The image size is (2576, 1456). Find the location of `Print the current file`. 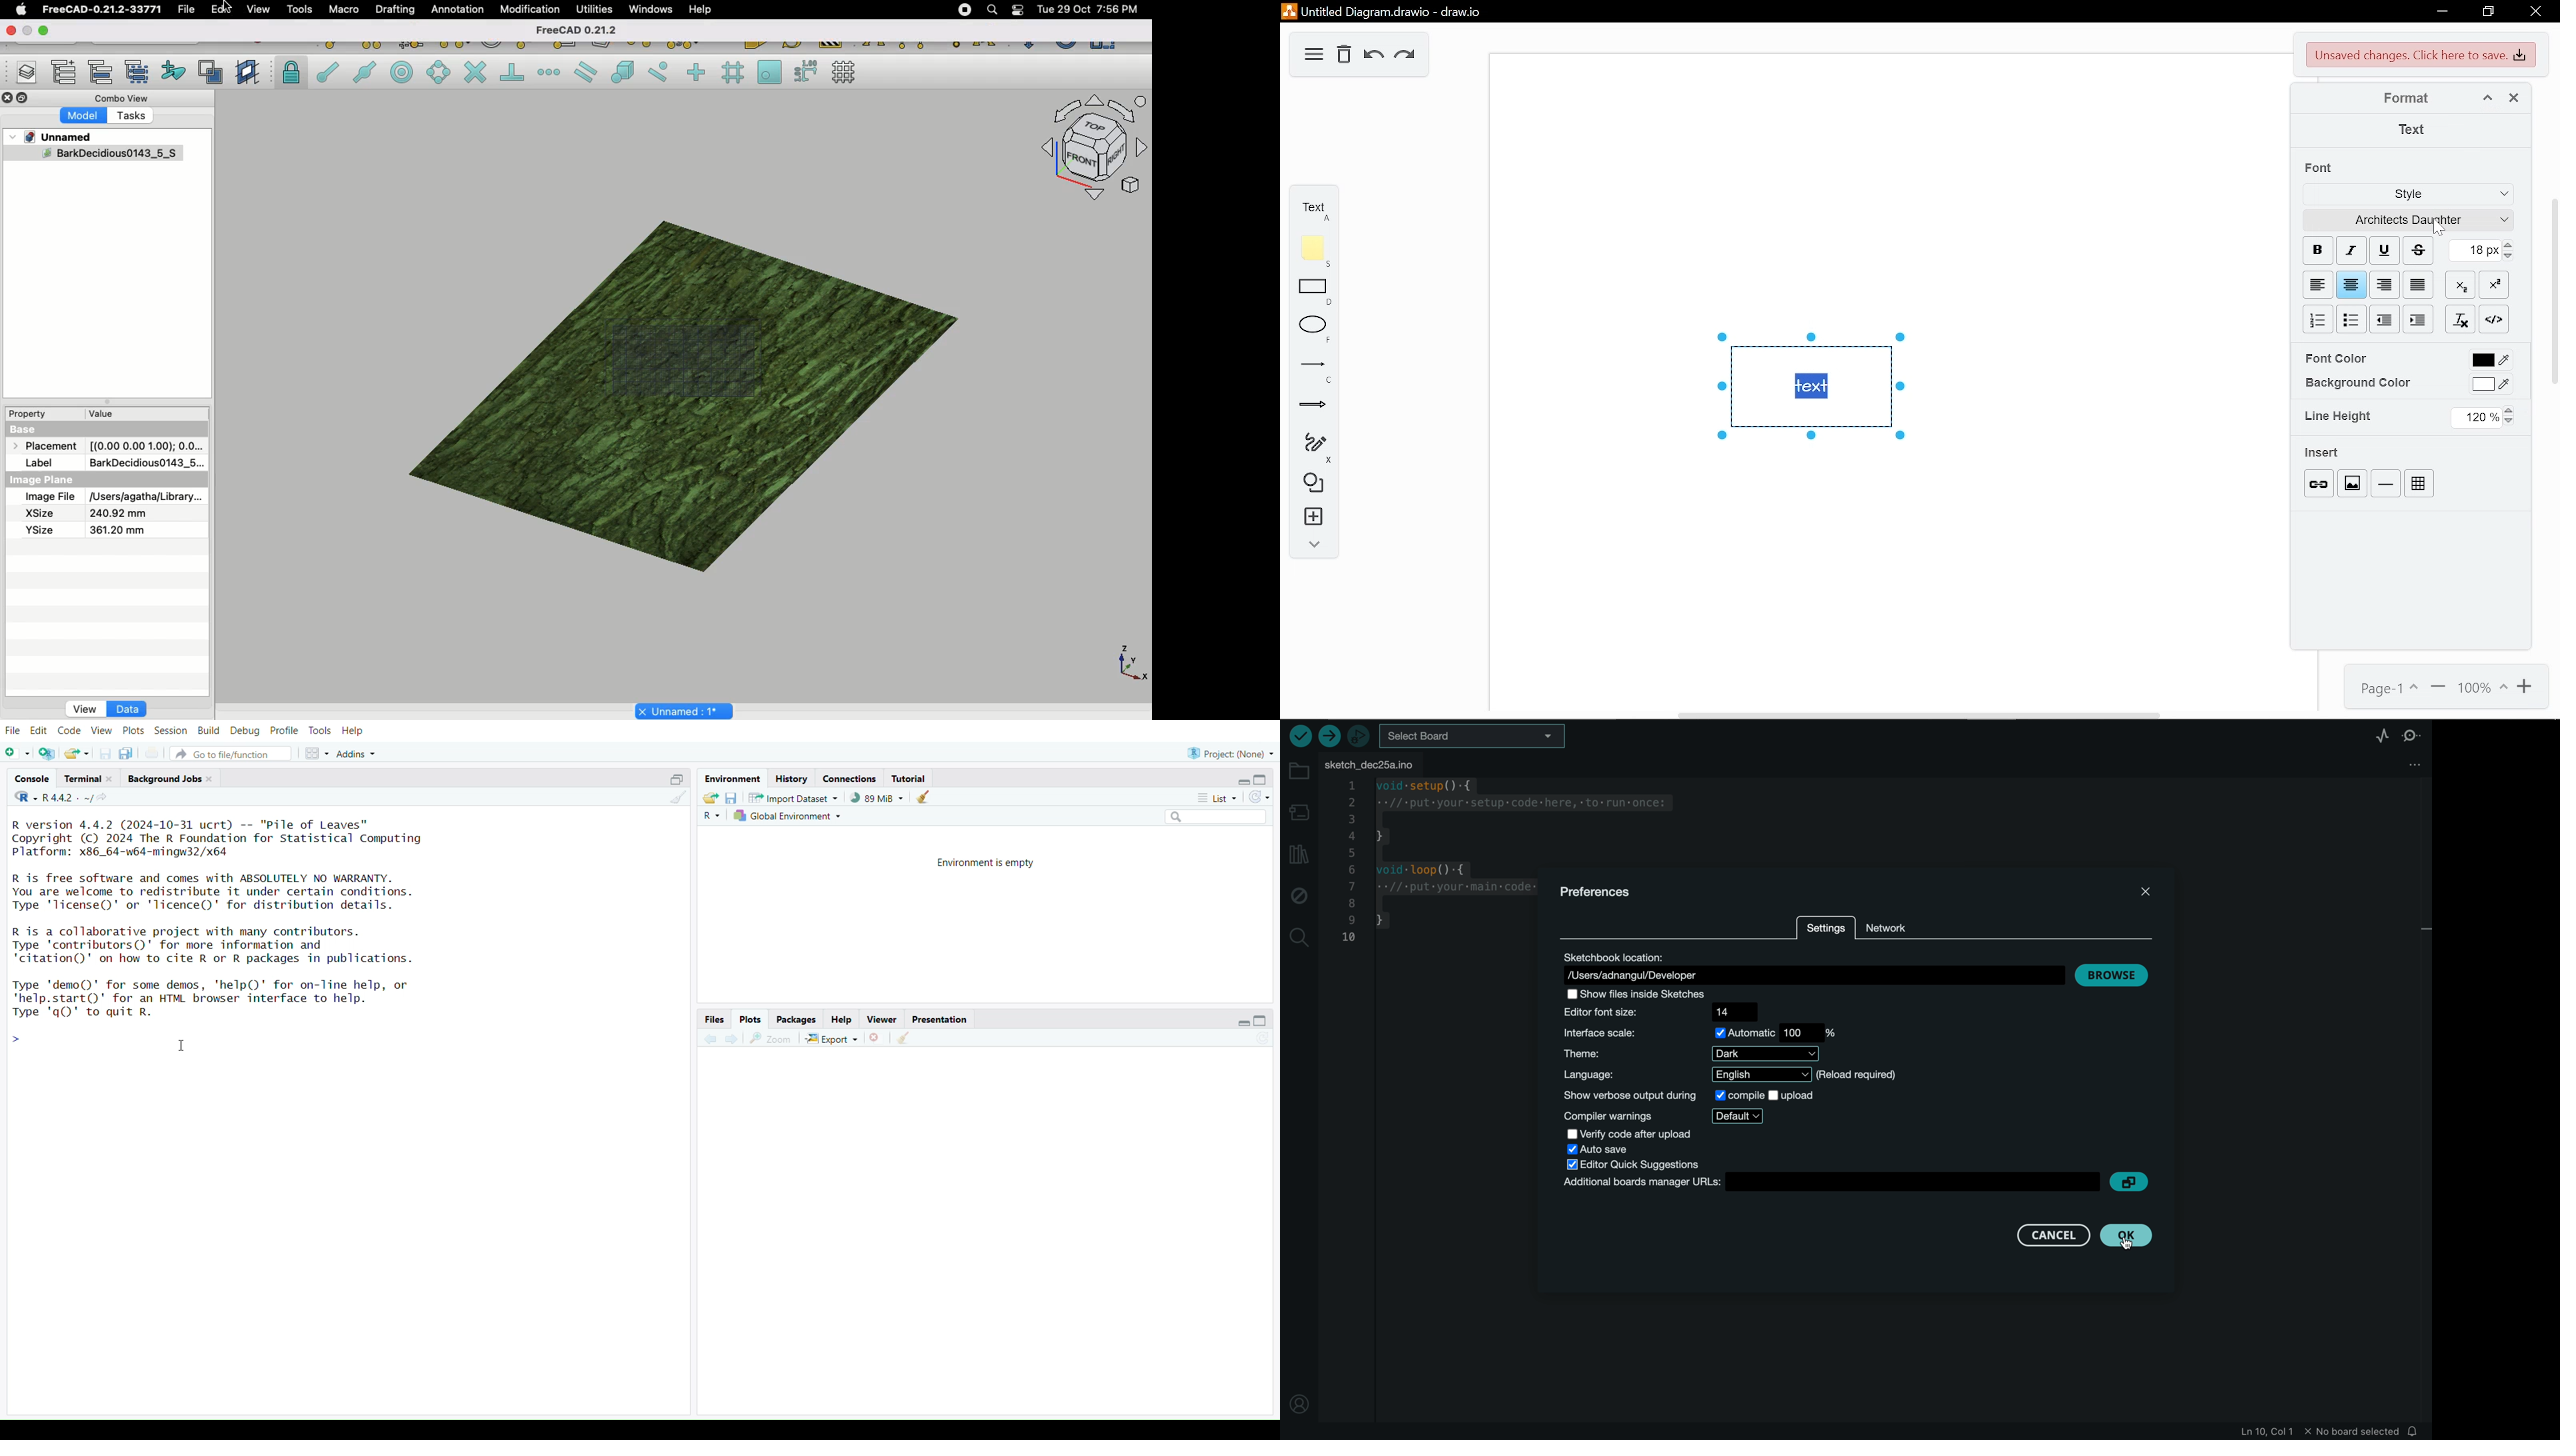

Print the current file is located at coordinates (153, 752).